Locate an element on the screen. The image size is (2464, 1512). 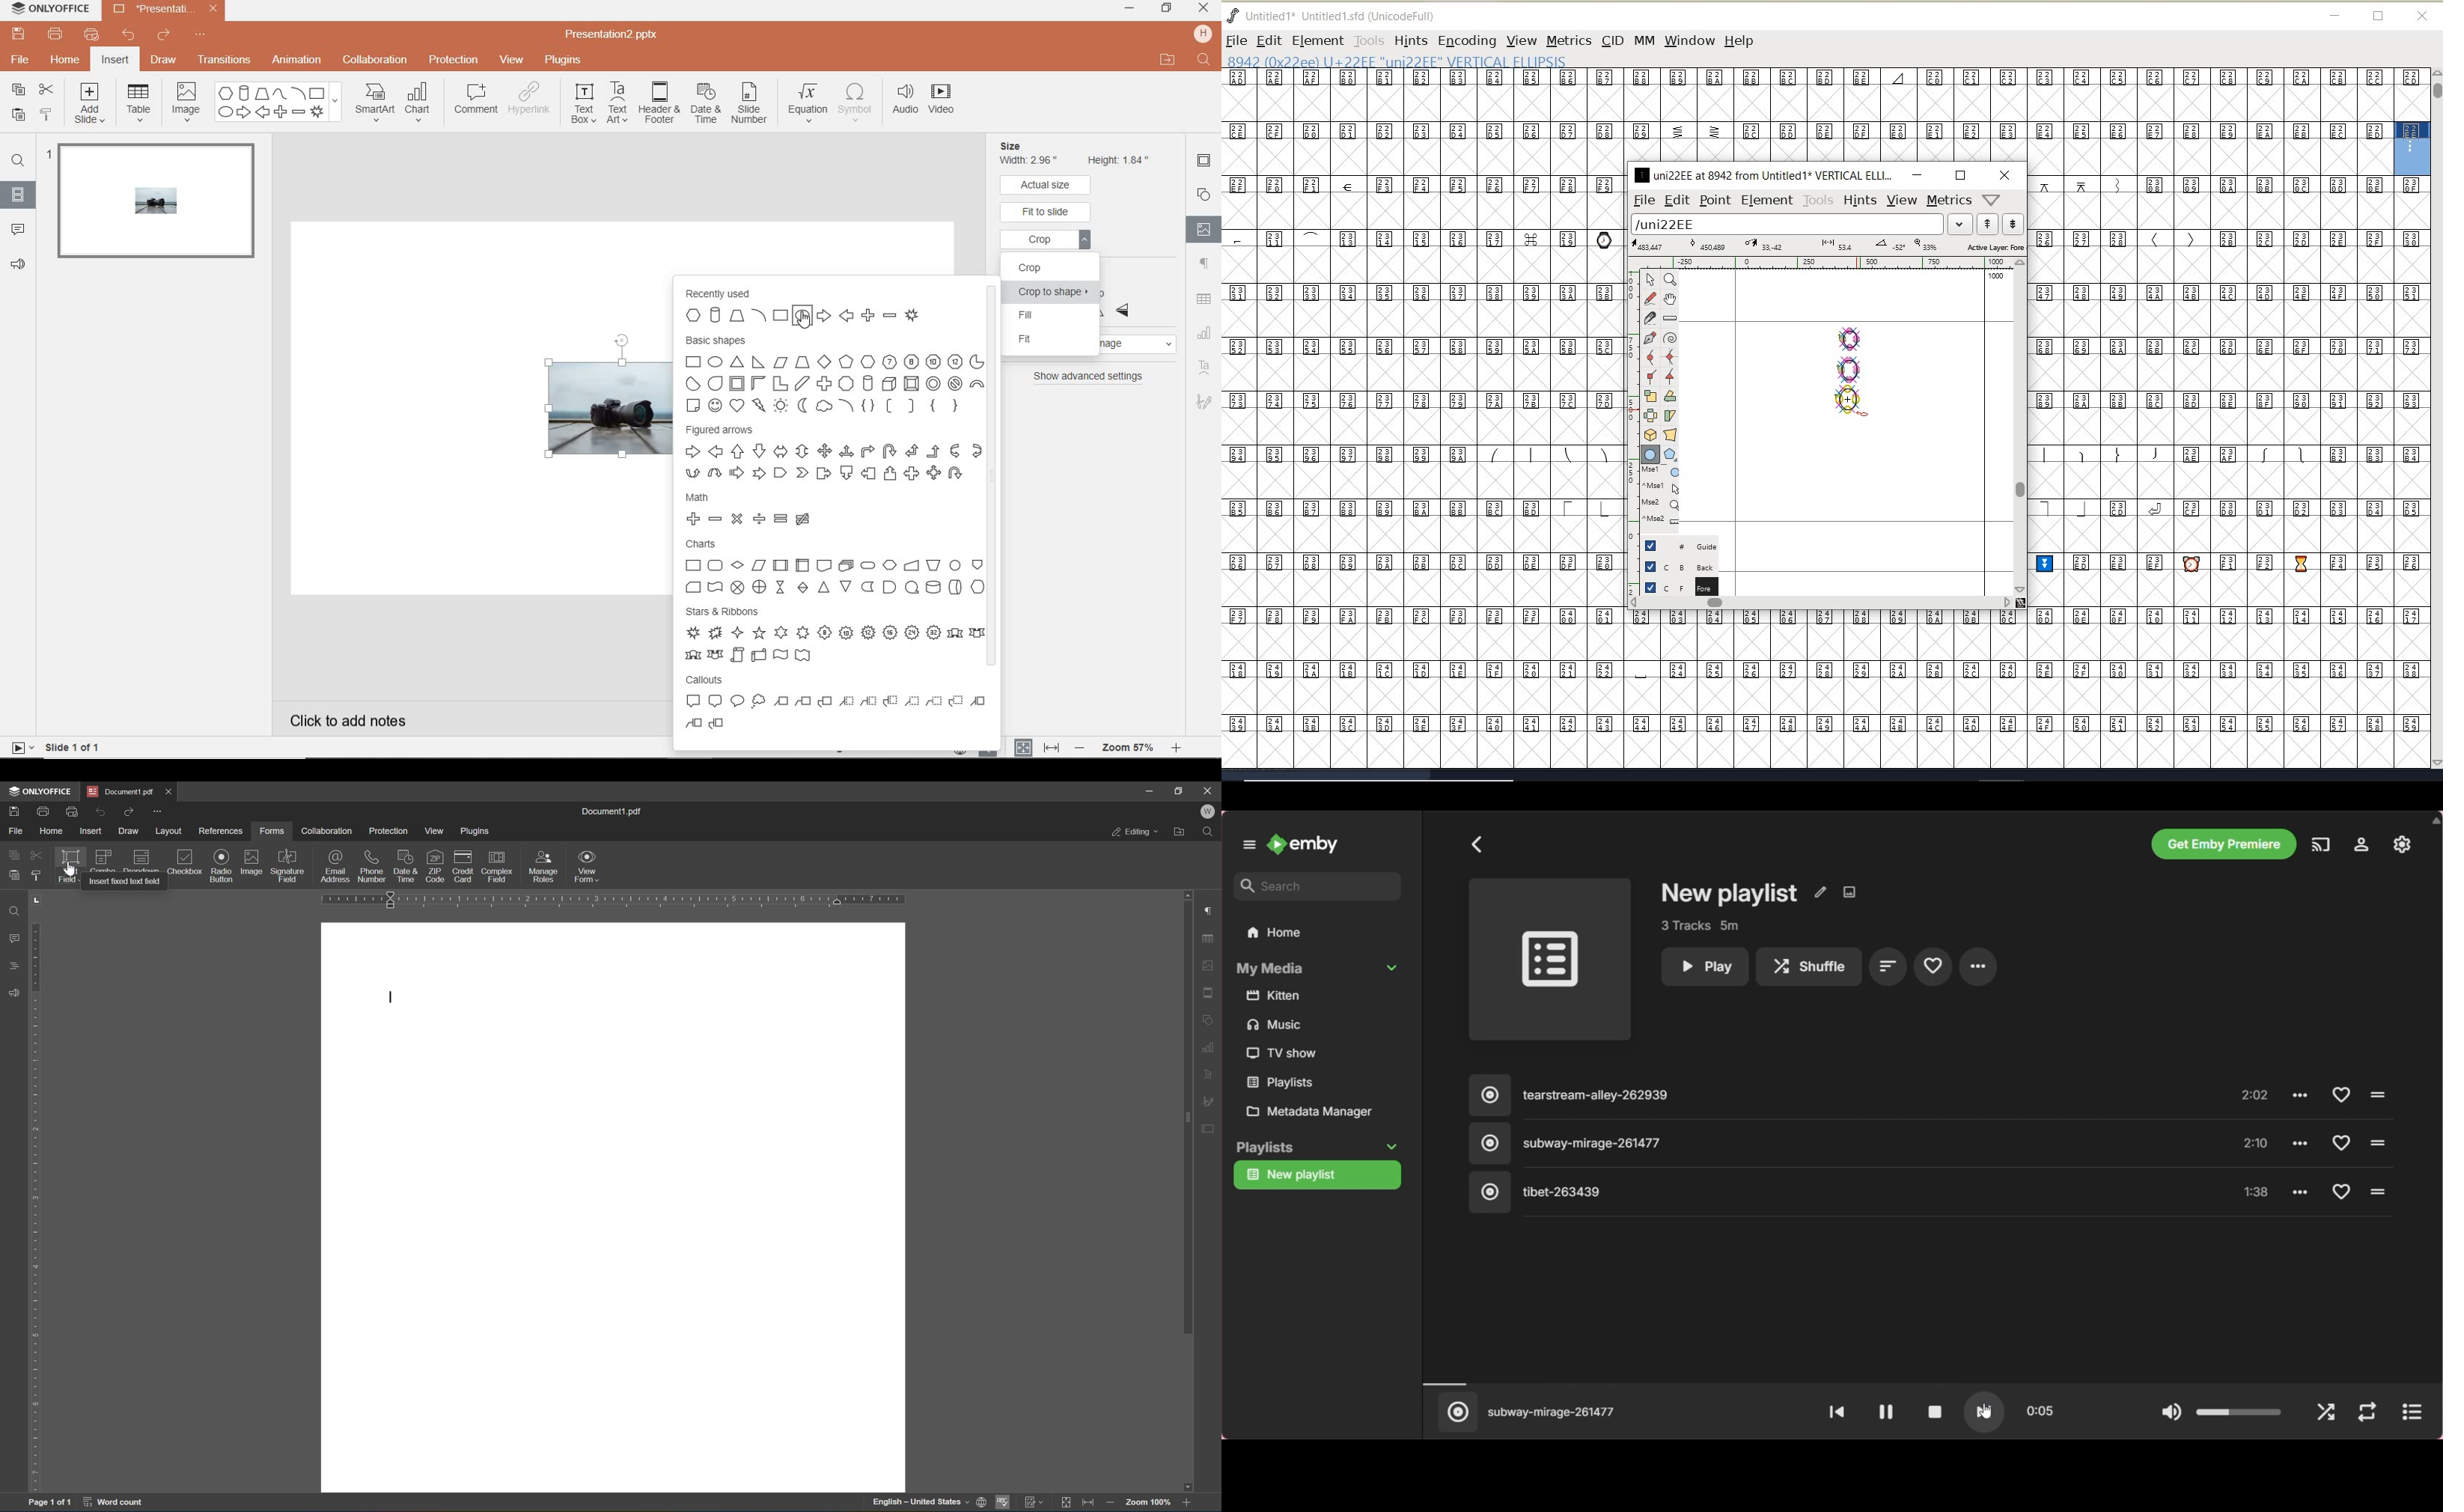
ENCODING is located at coordinates (1467, 41).